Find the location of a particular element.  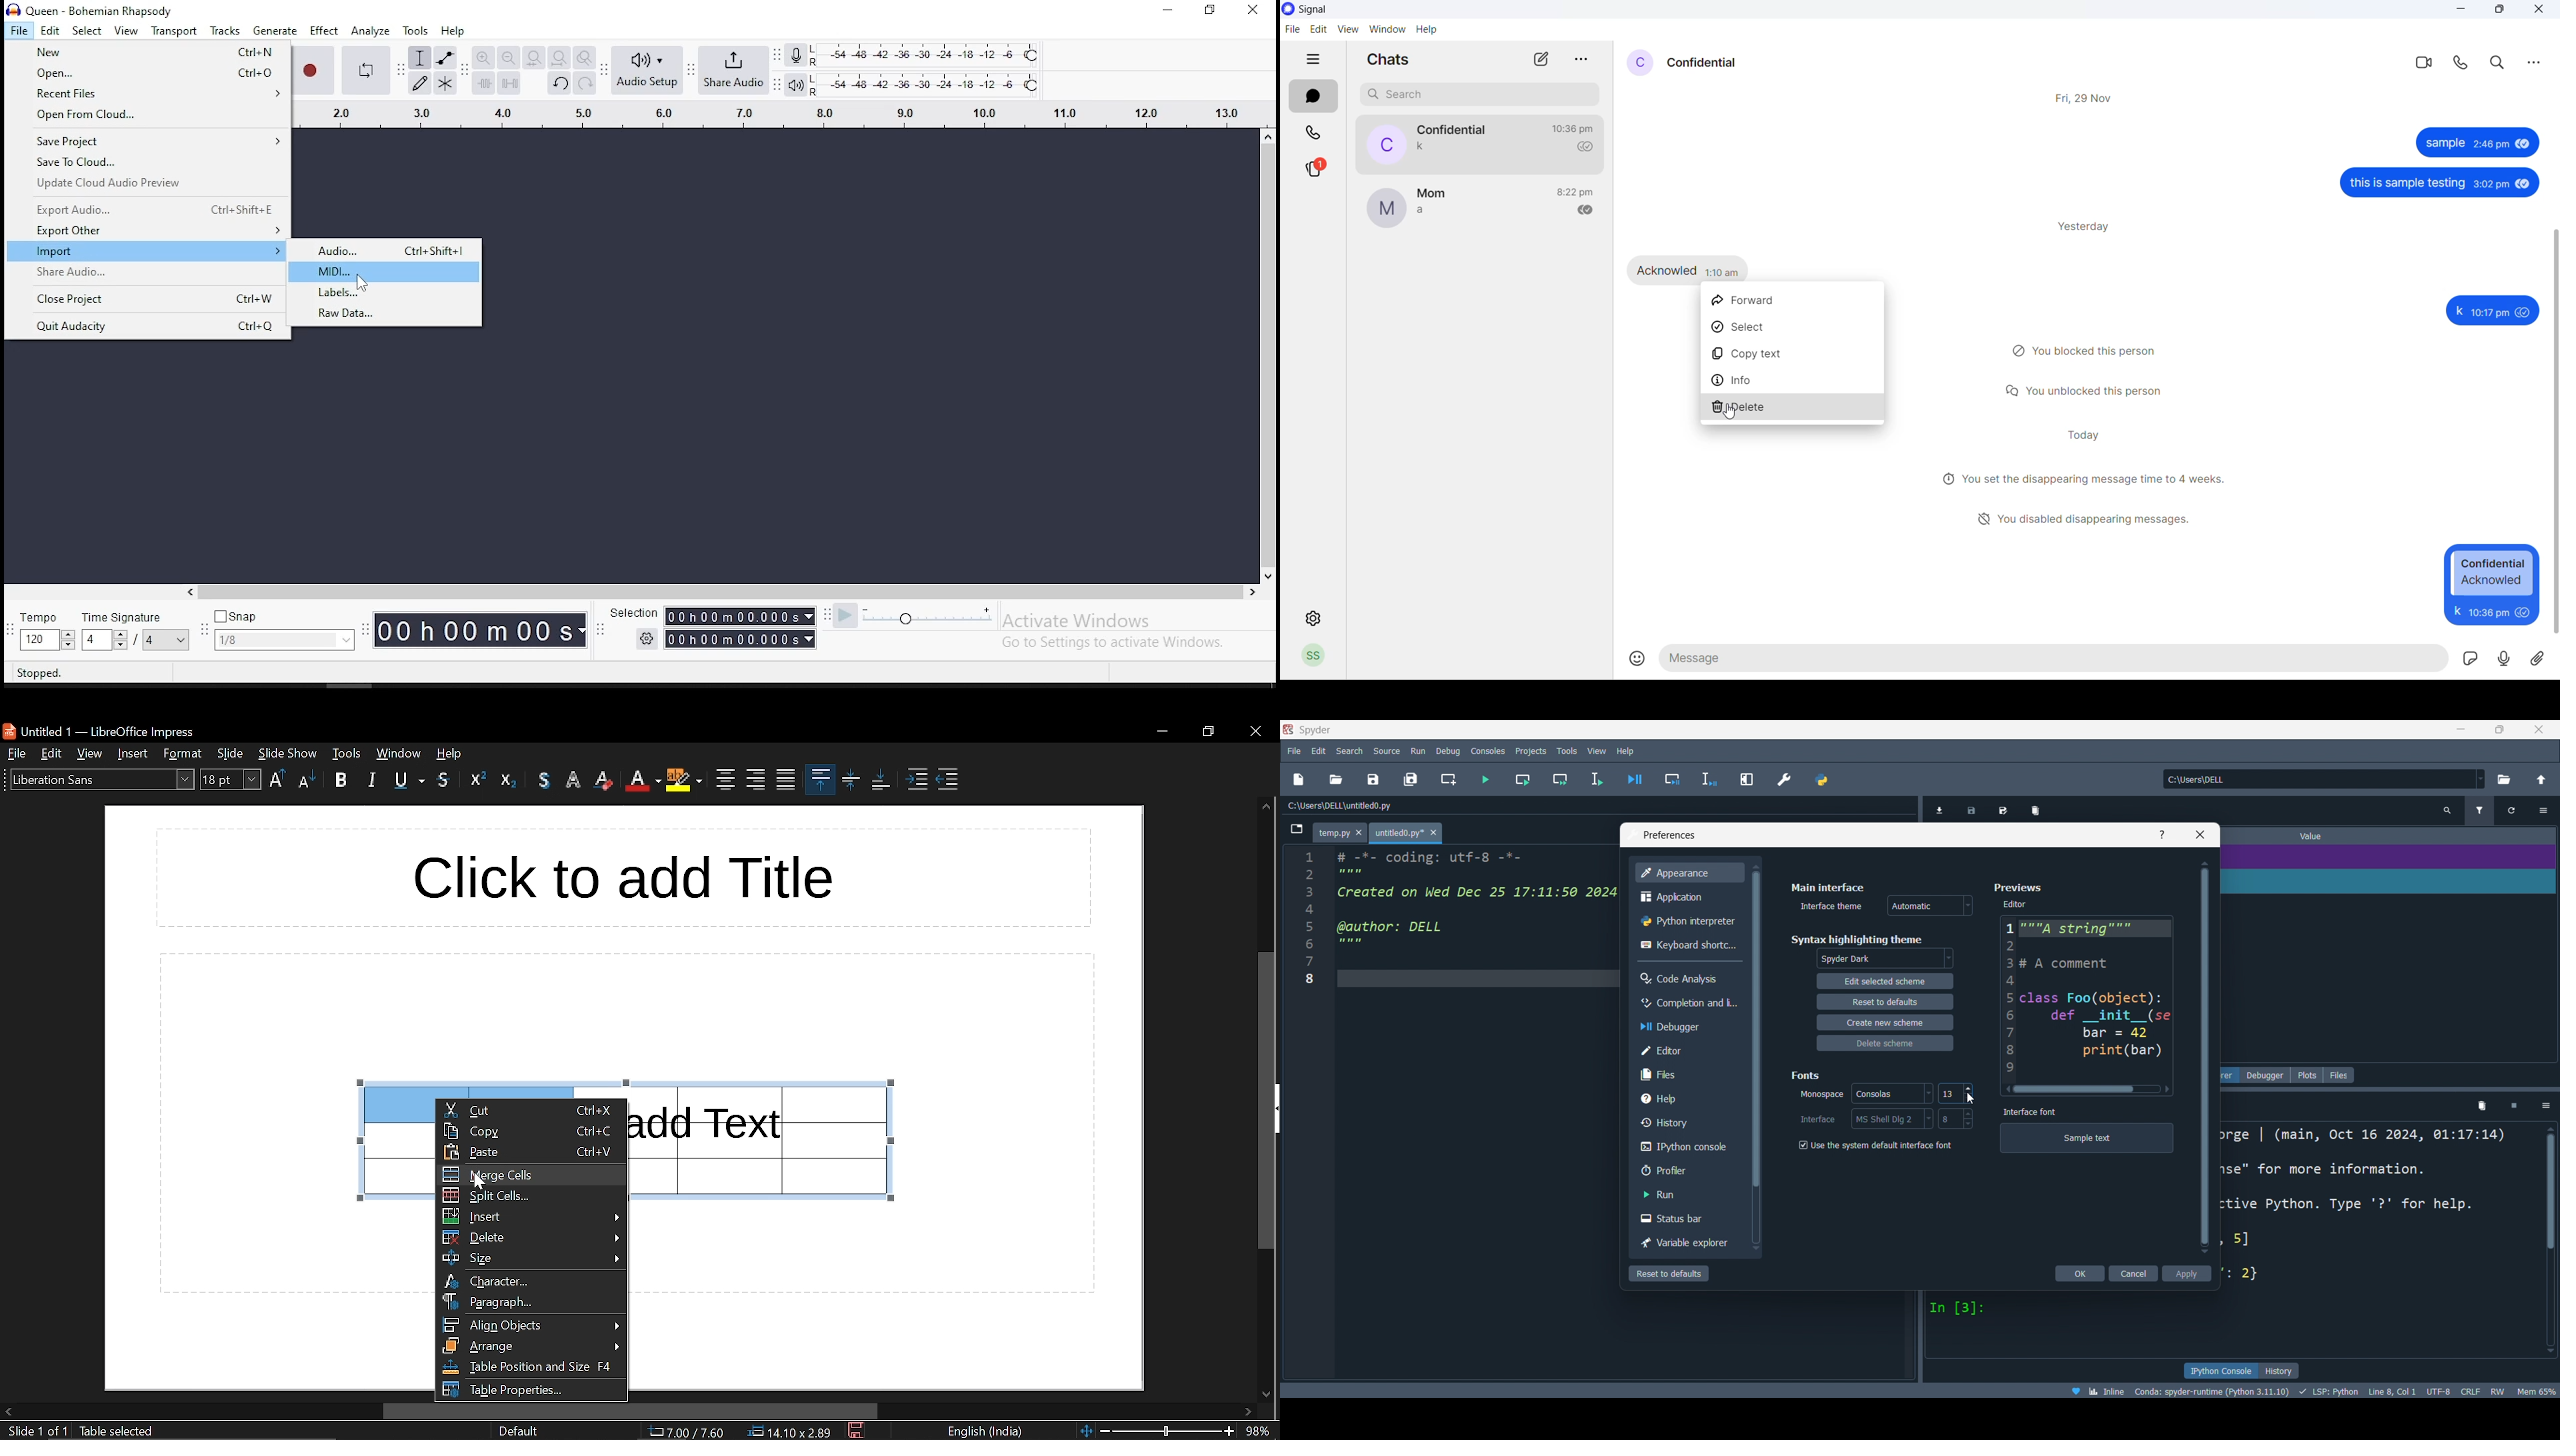

chats heading is located at coordinates (1387, 59).